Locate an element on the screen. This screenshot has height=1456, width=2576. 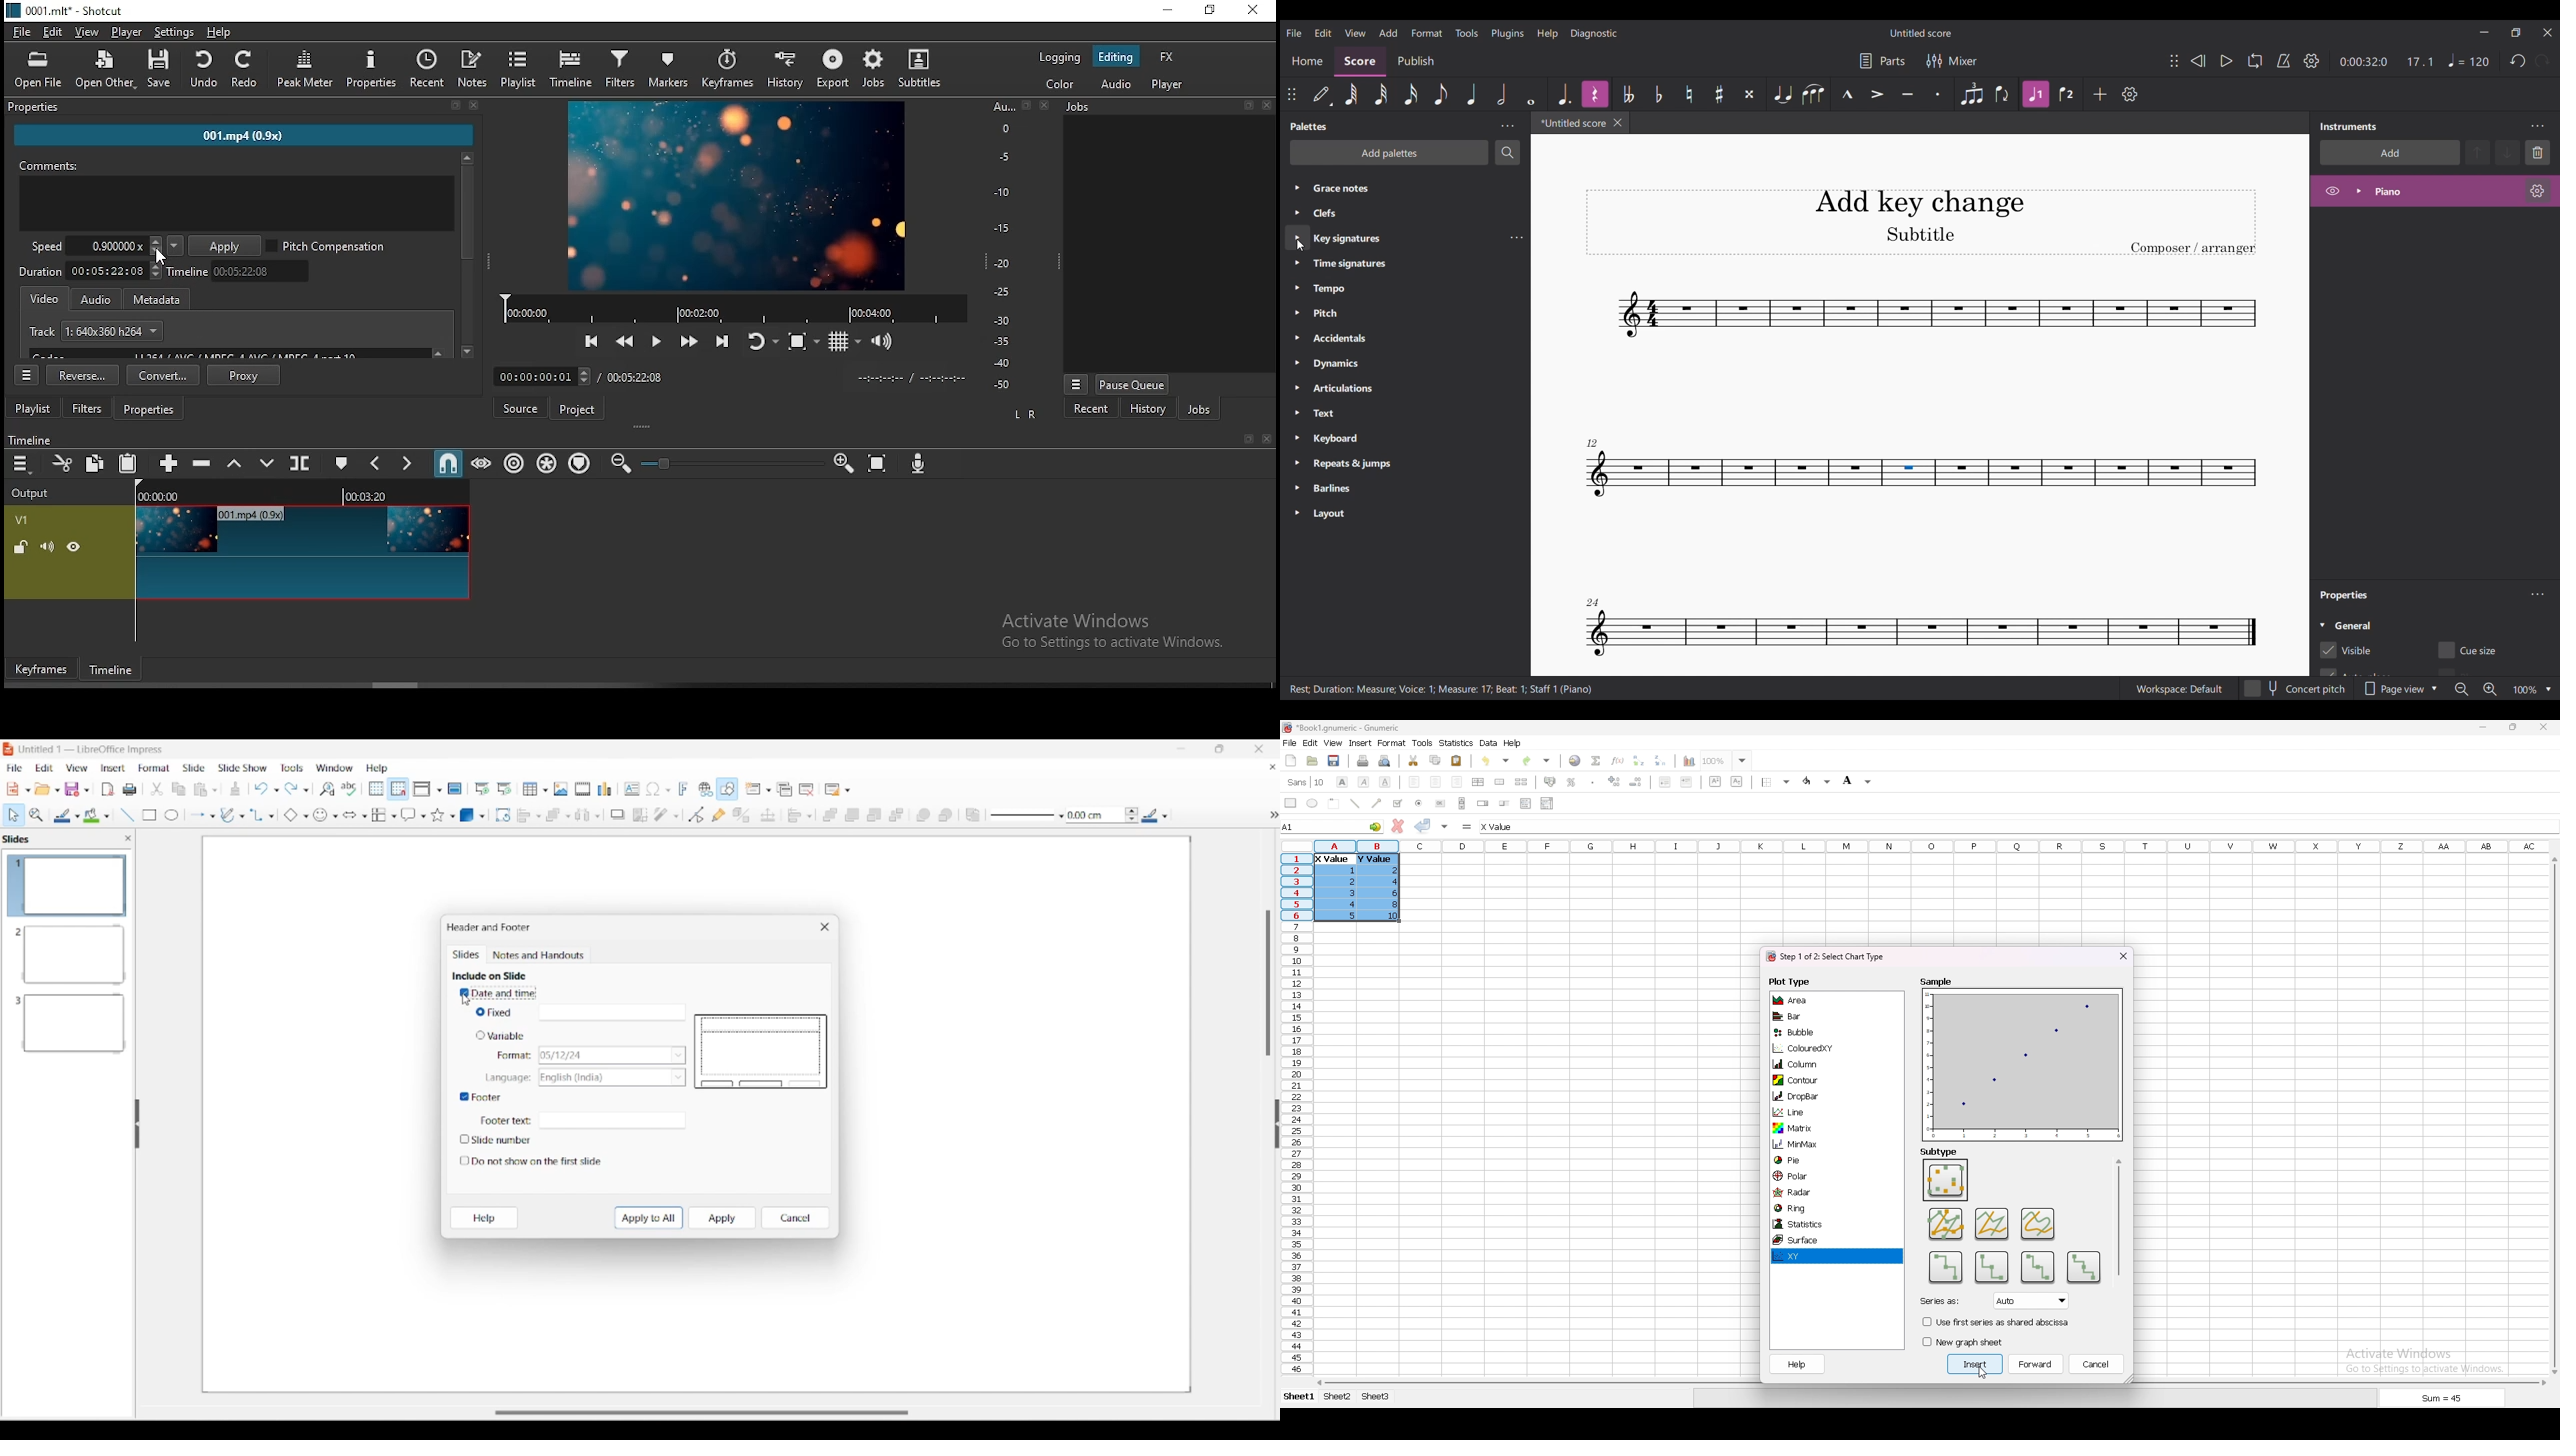
Expand/Collapse Piano is located at coordinates (2359, 191).